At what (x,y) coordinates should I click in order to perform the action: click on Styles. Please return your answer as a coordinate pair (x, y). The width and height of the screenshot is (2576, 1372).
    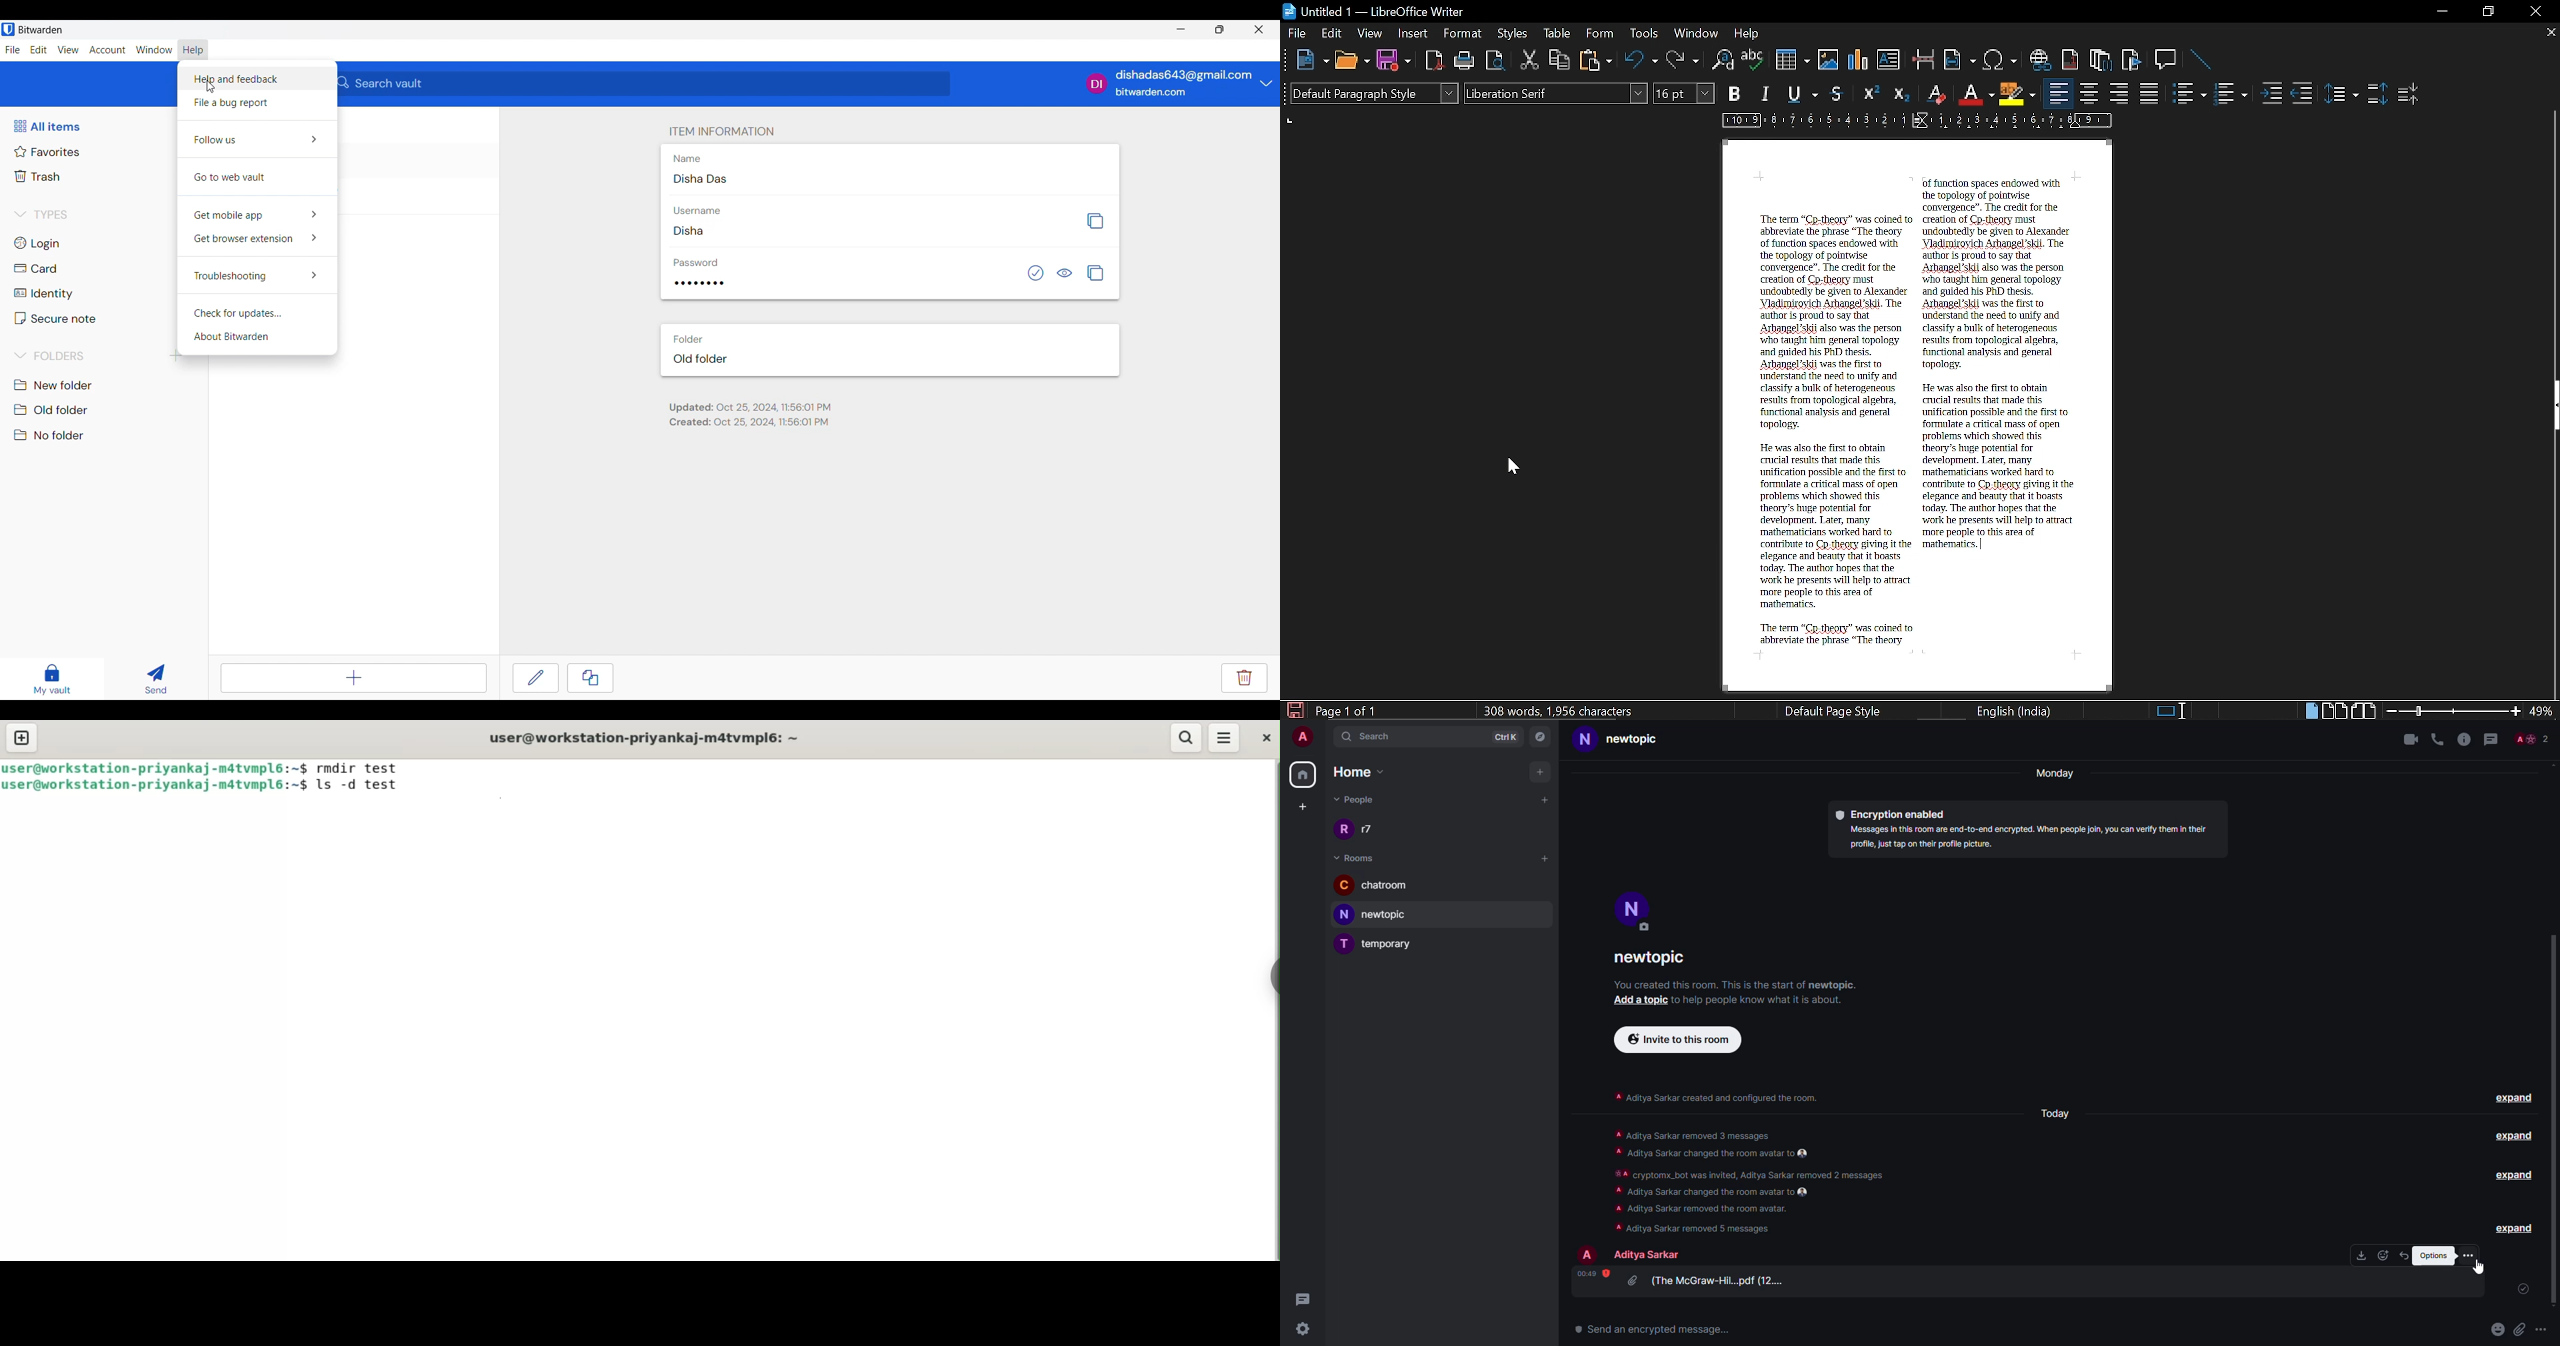
    Looking at the image, I should click on (1514, 34).